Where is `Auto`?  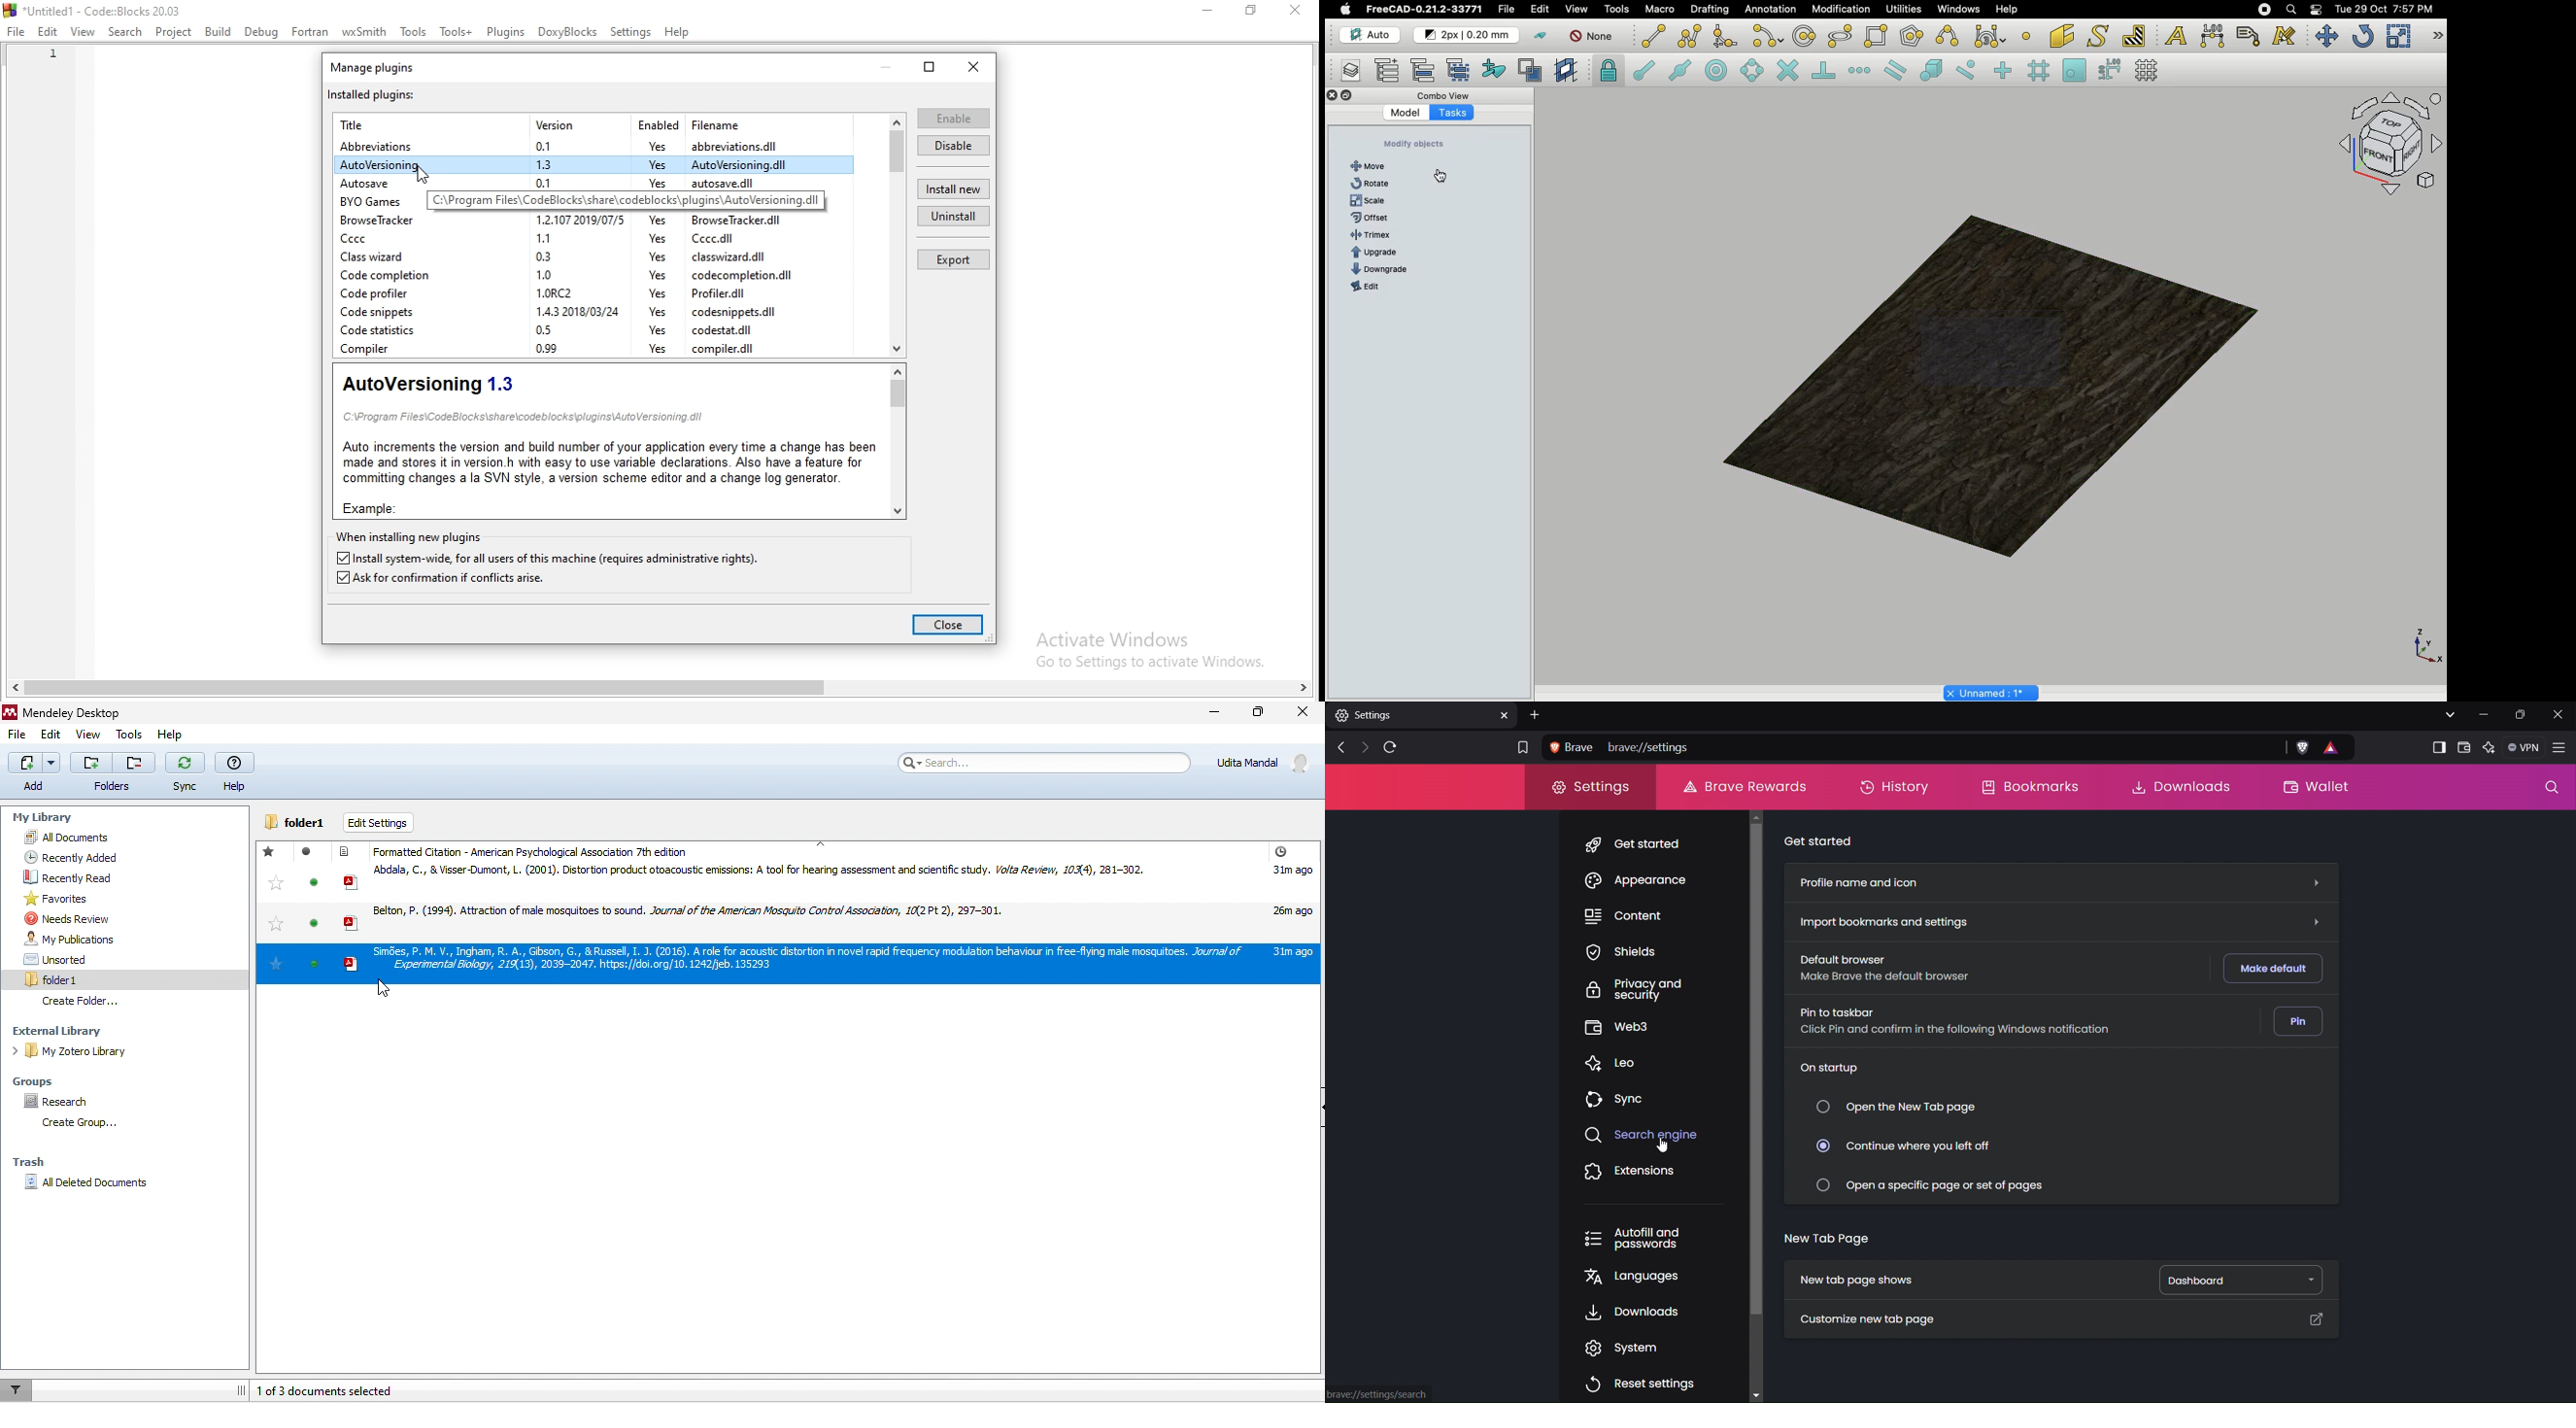
Auto is located at coordinates (1371, 35).